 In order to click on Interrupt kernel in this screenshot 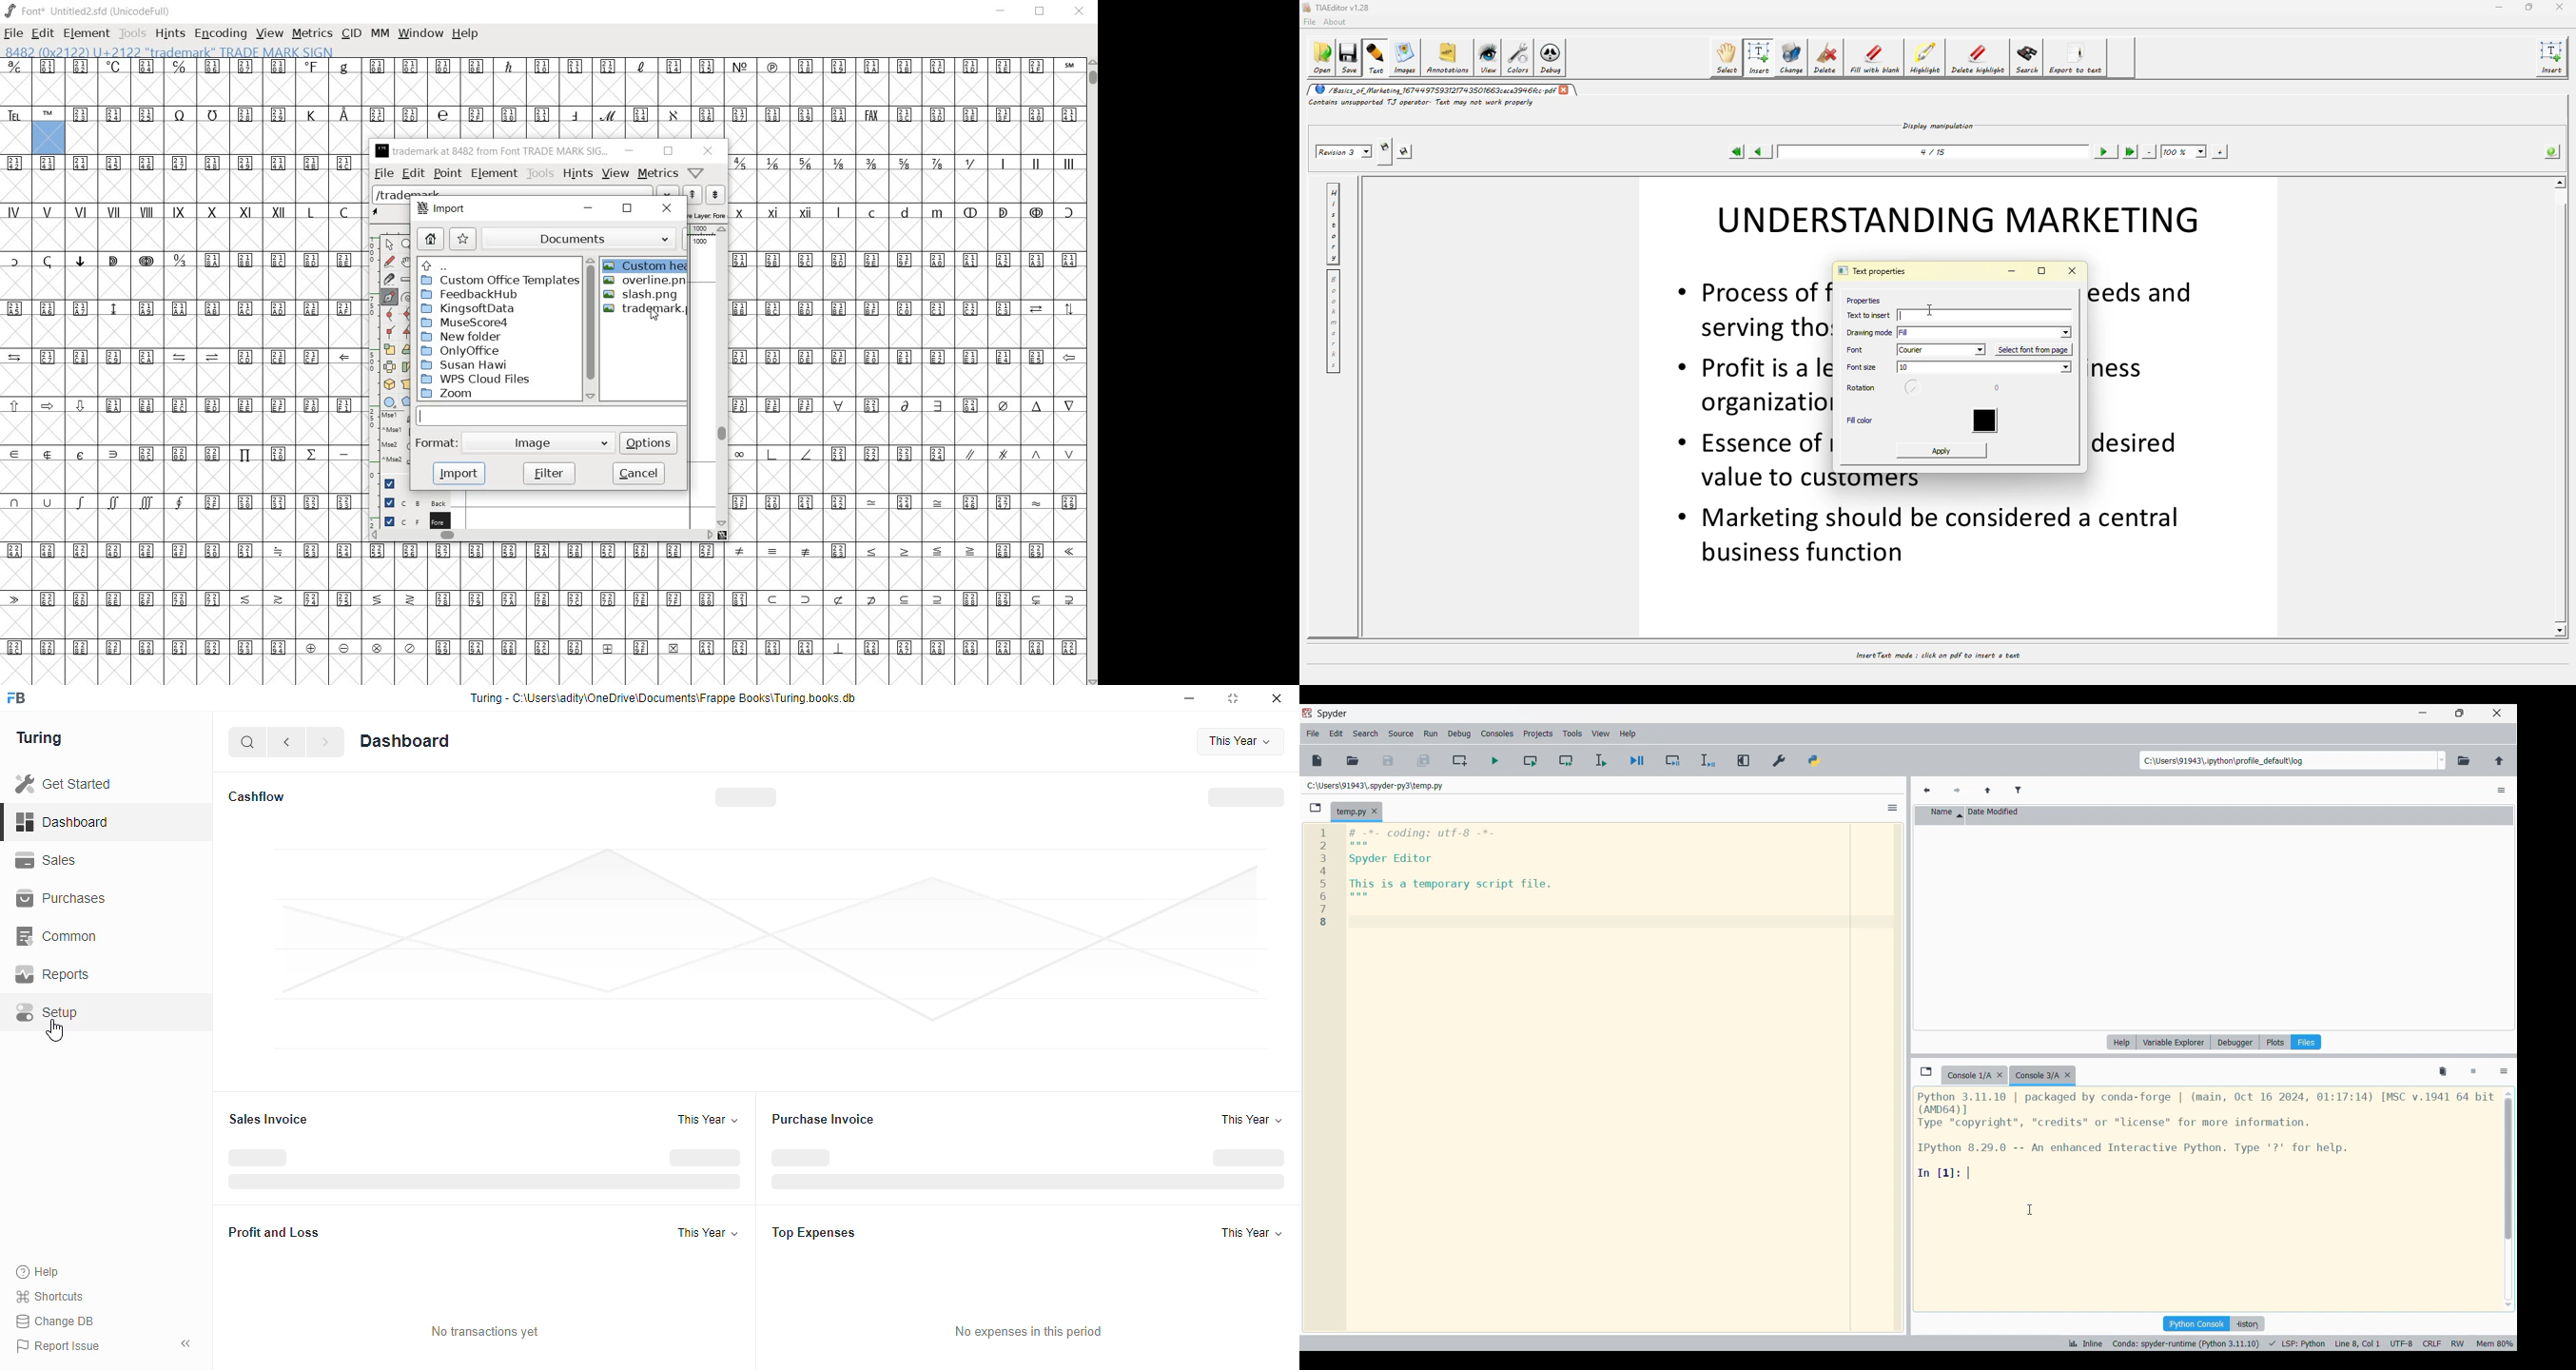, I will do `click(2473, 1072)`.